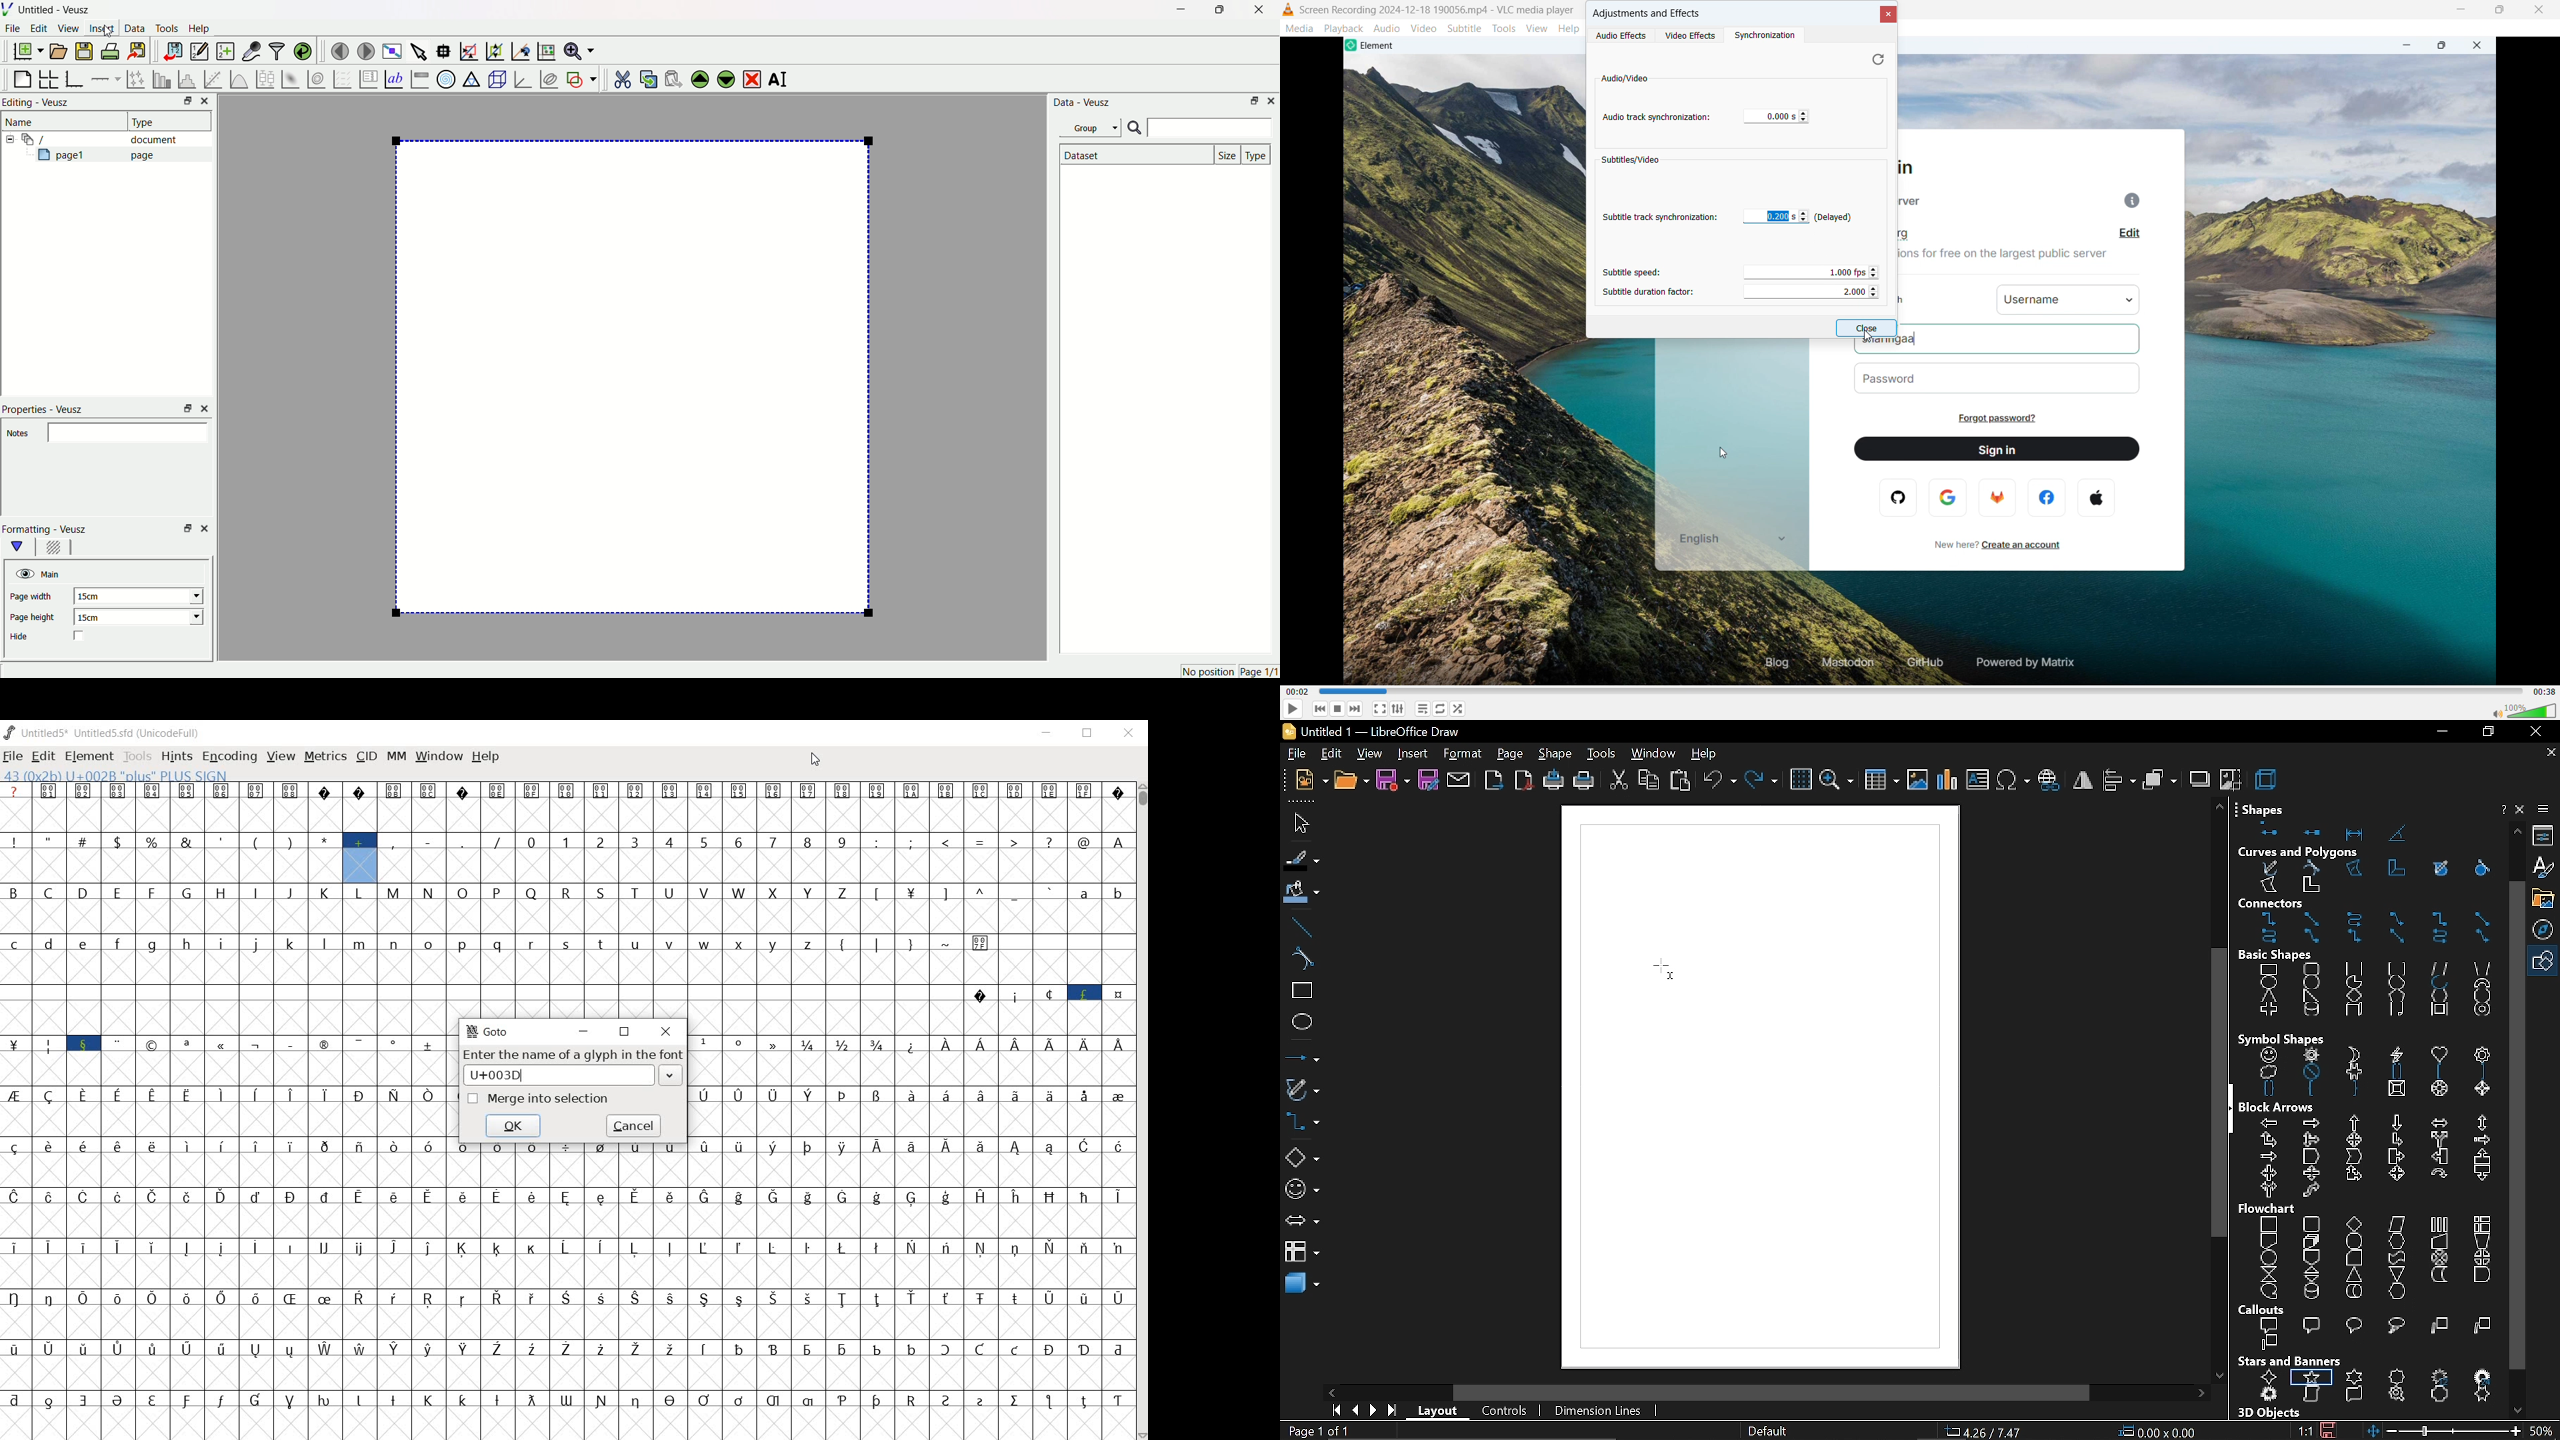 Image resolution: width=2576 pixels, height=1456 pixels. What do you see at coordinates (1570, 28) in the screenshot?
I see `help` at bounding box center [1570, 28].